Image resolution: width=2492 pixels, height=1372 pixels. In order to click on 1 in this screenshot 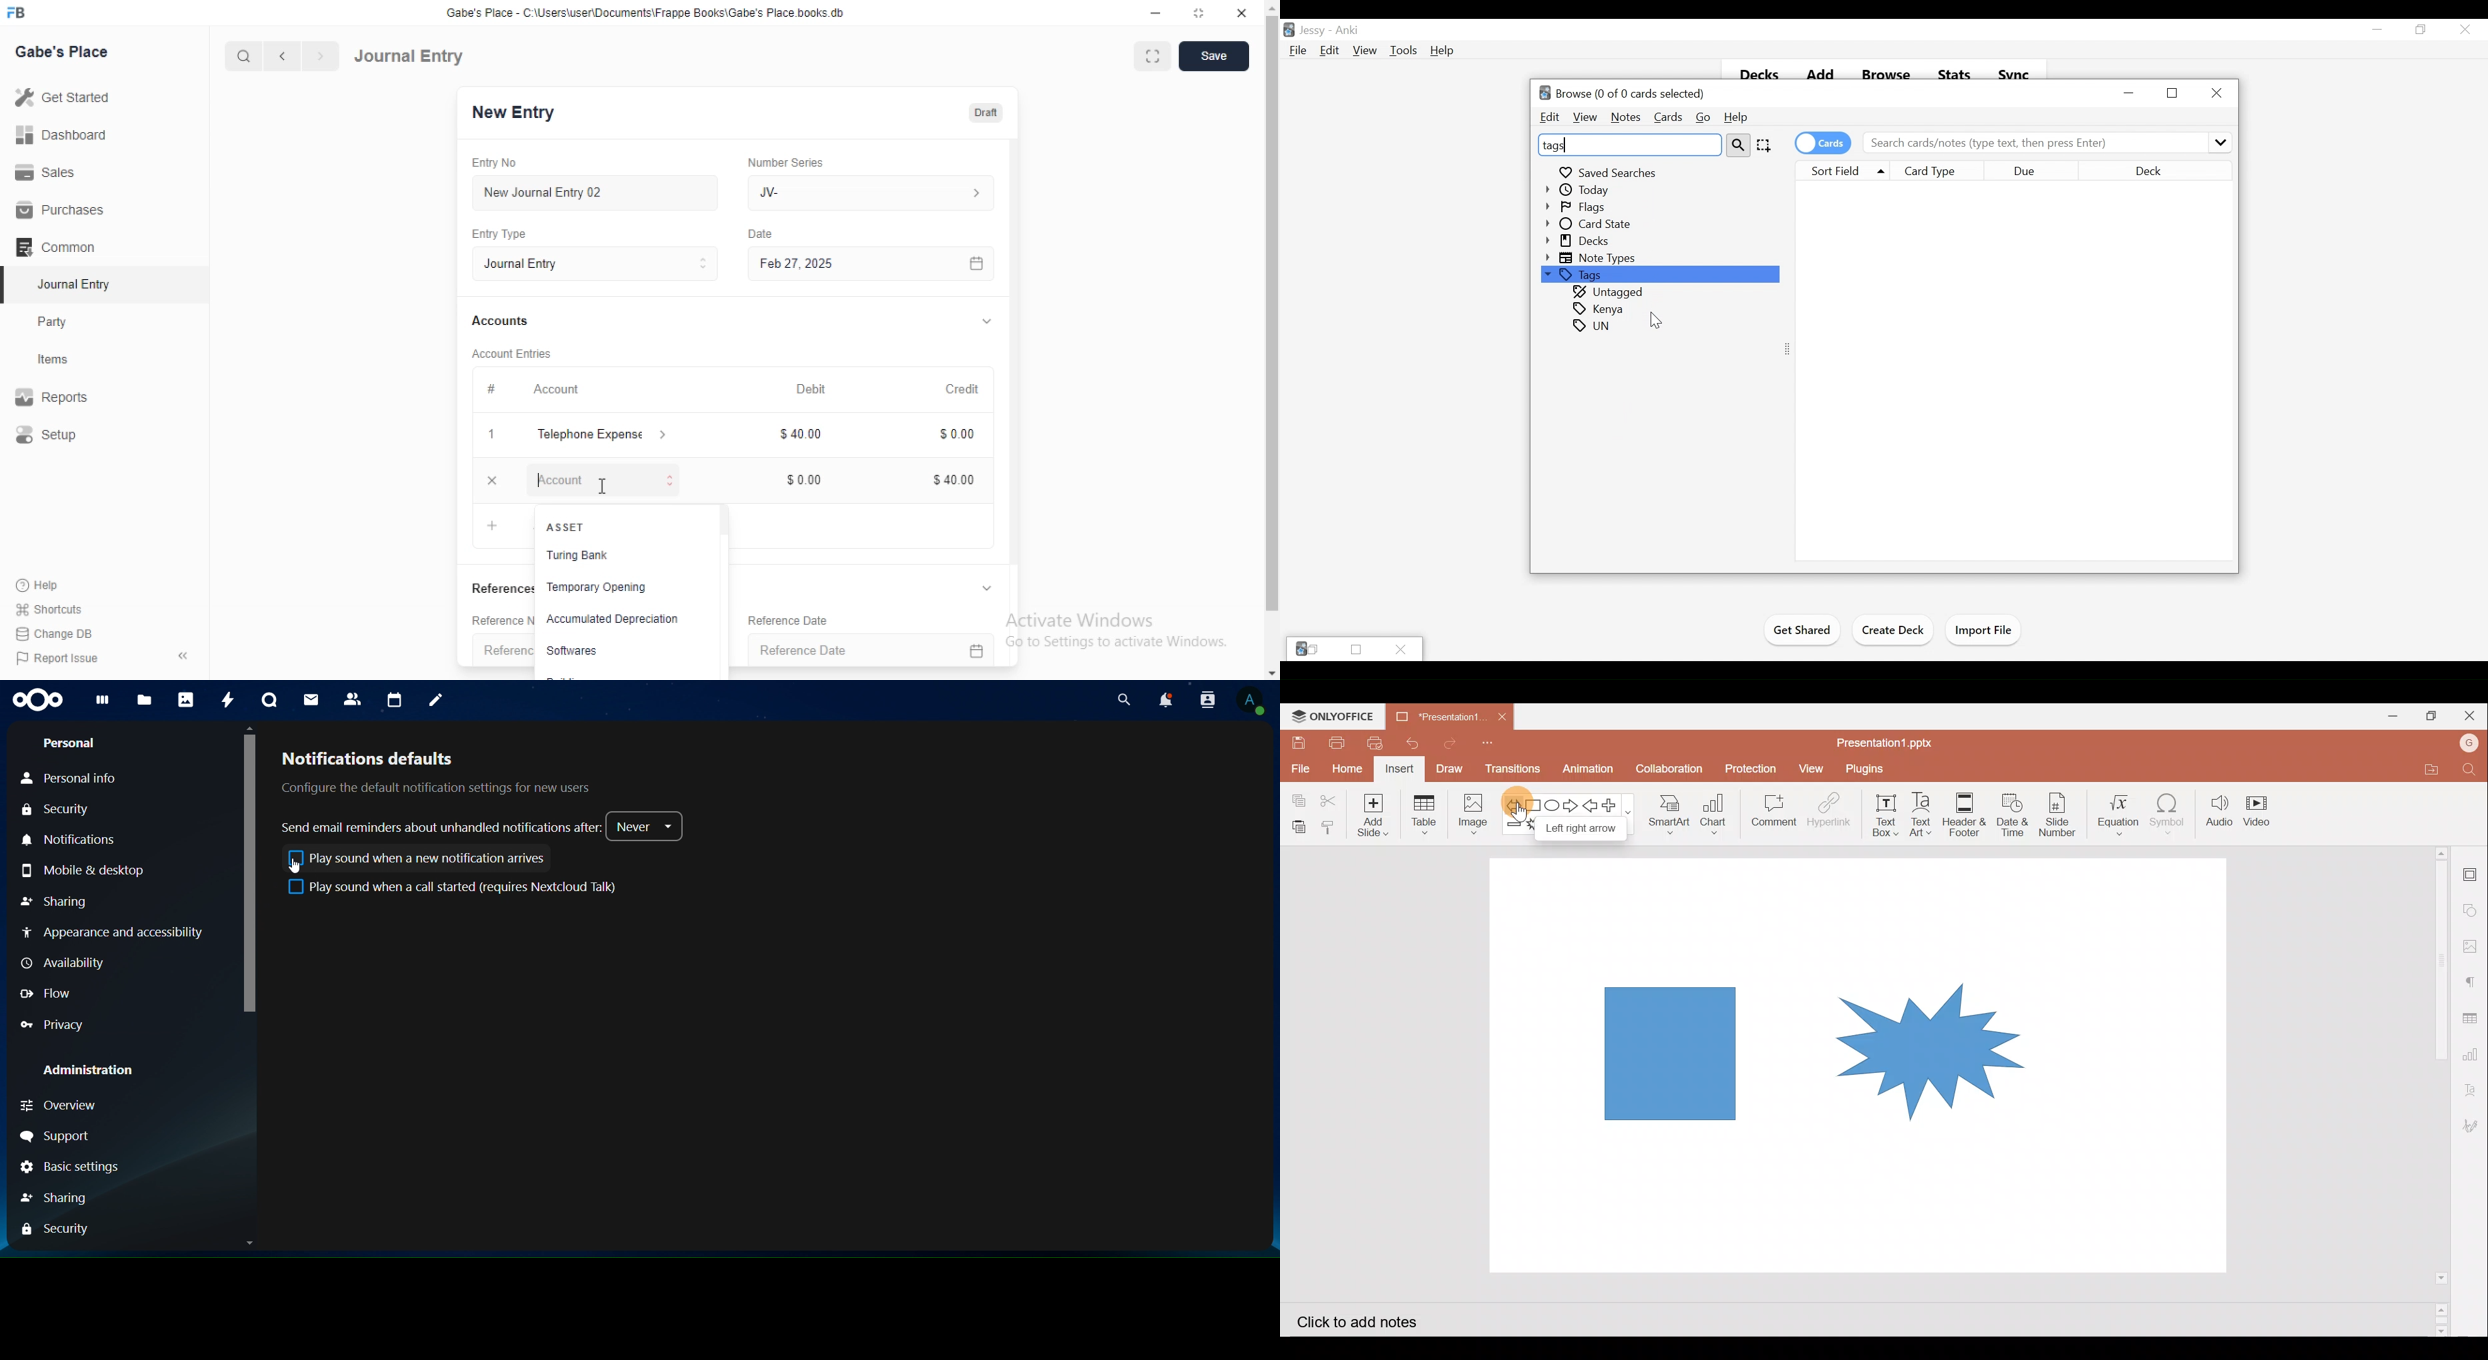, I will do `click(499, 435)`.